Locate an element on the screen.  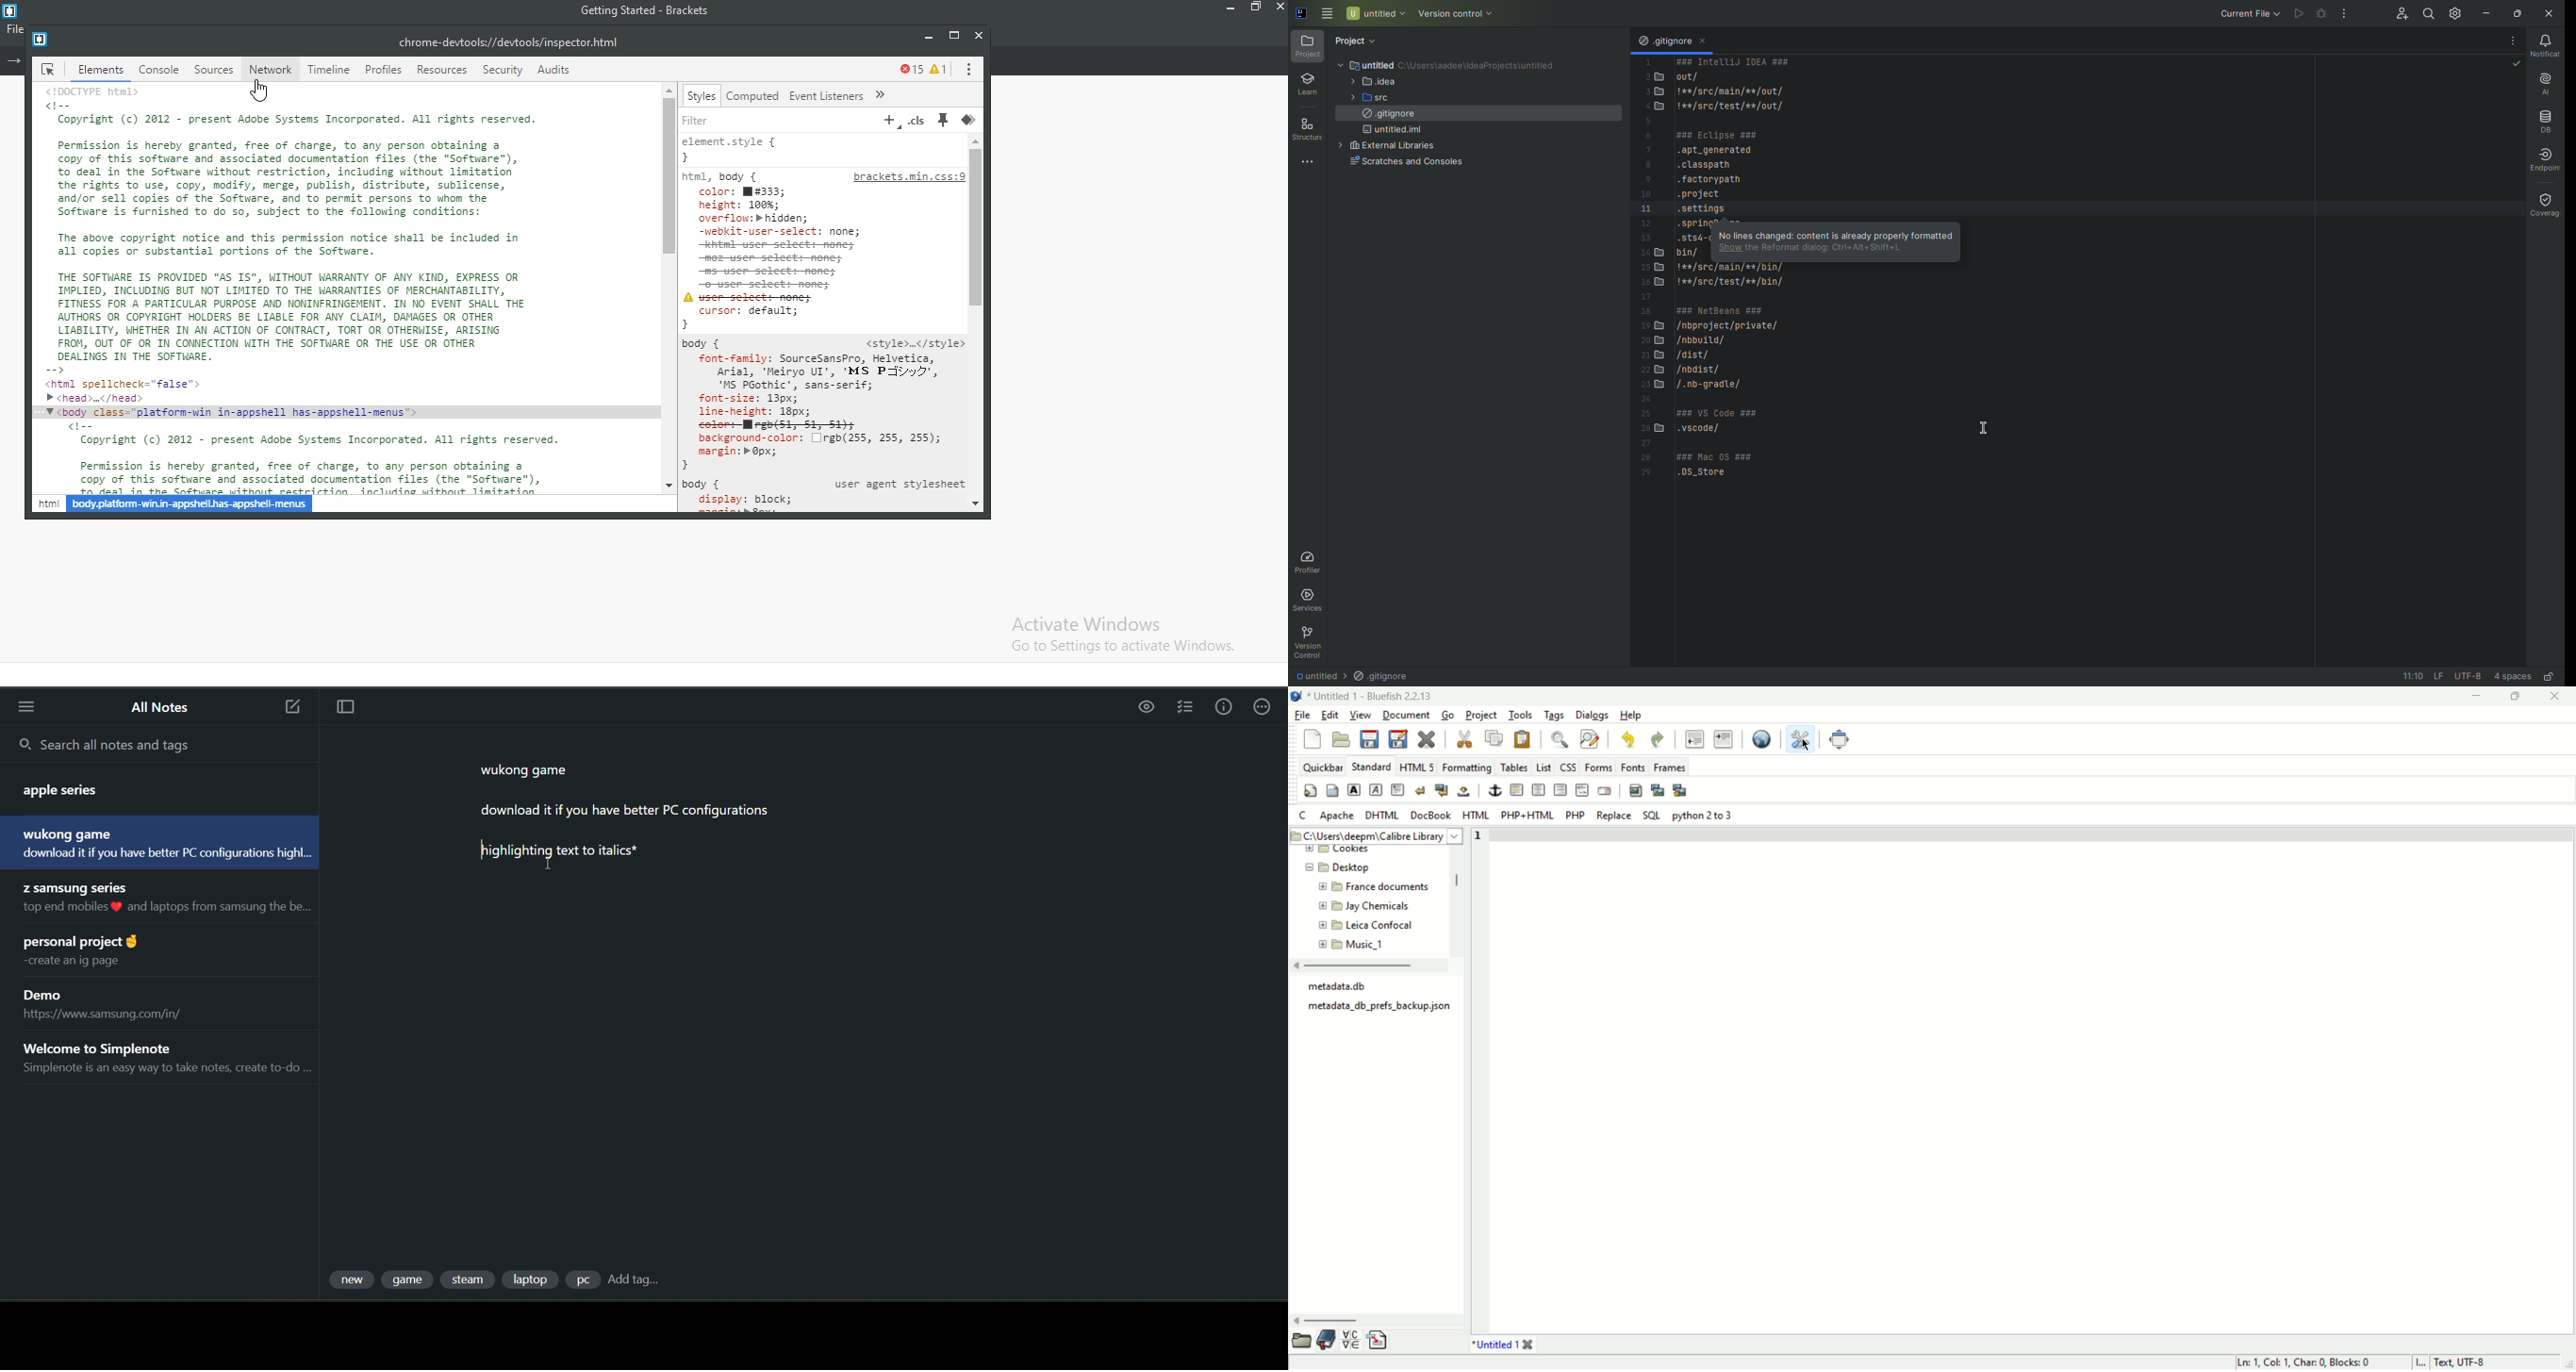
paste is located at coordinates (1523, 739).